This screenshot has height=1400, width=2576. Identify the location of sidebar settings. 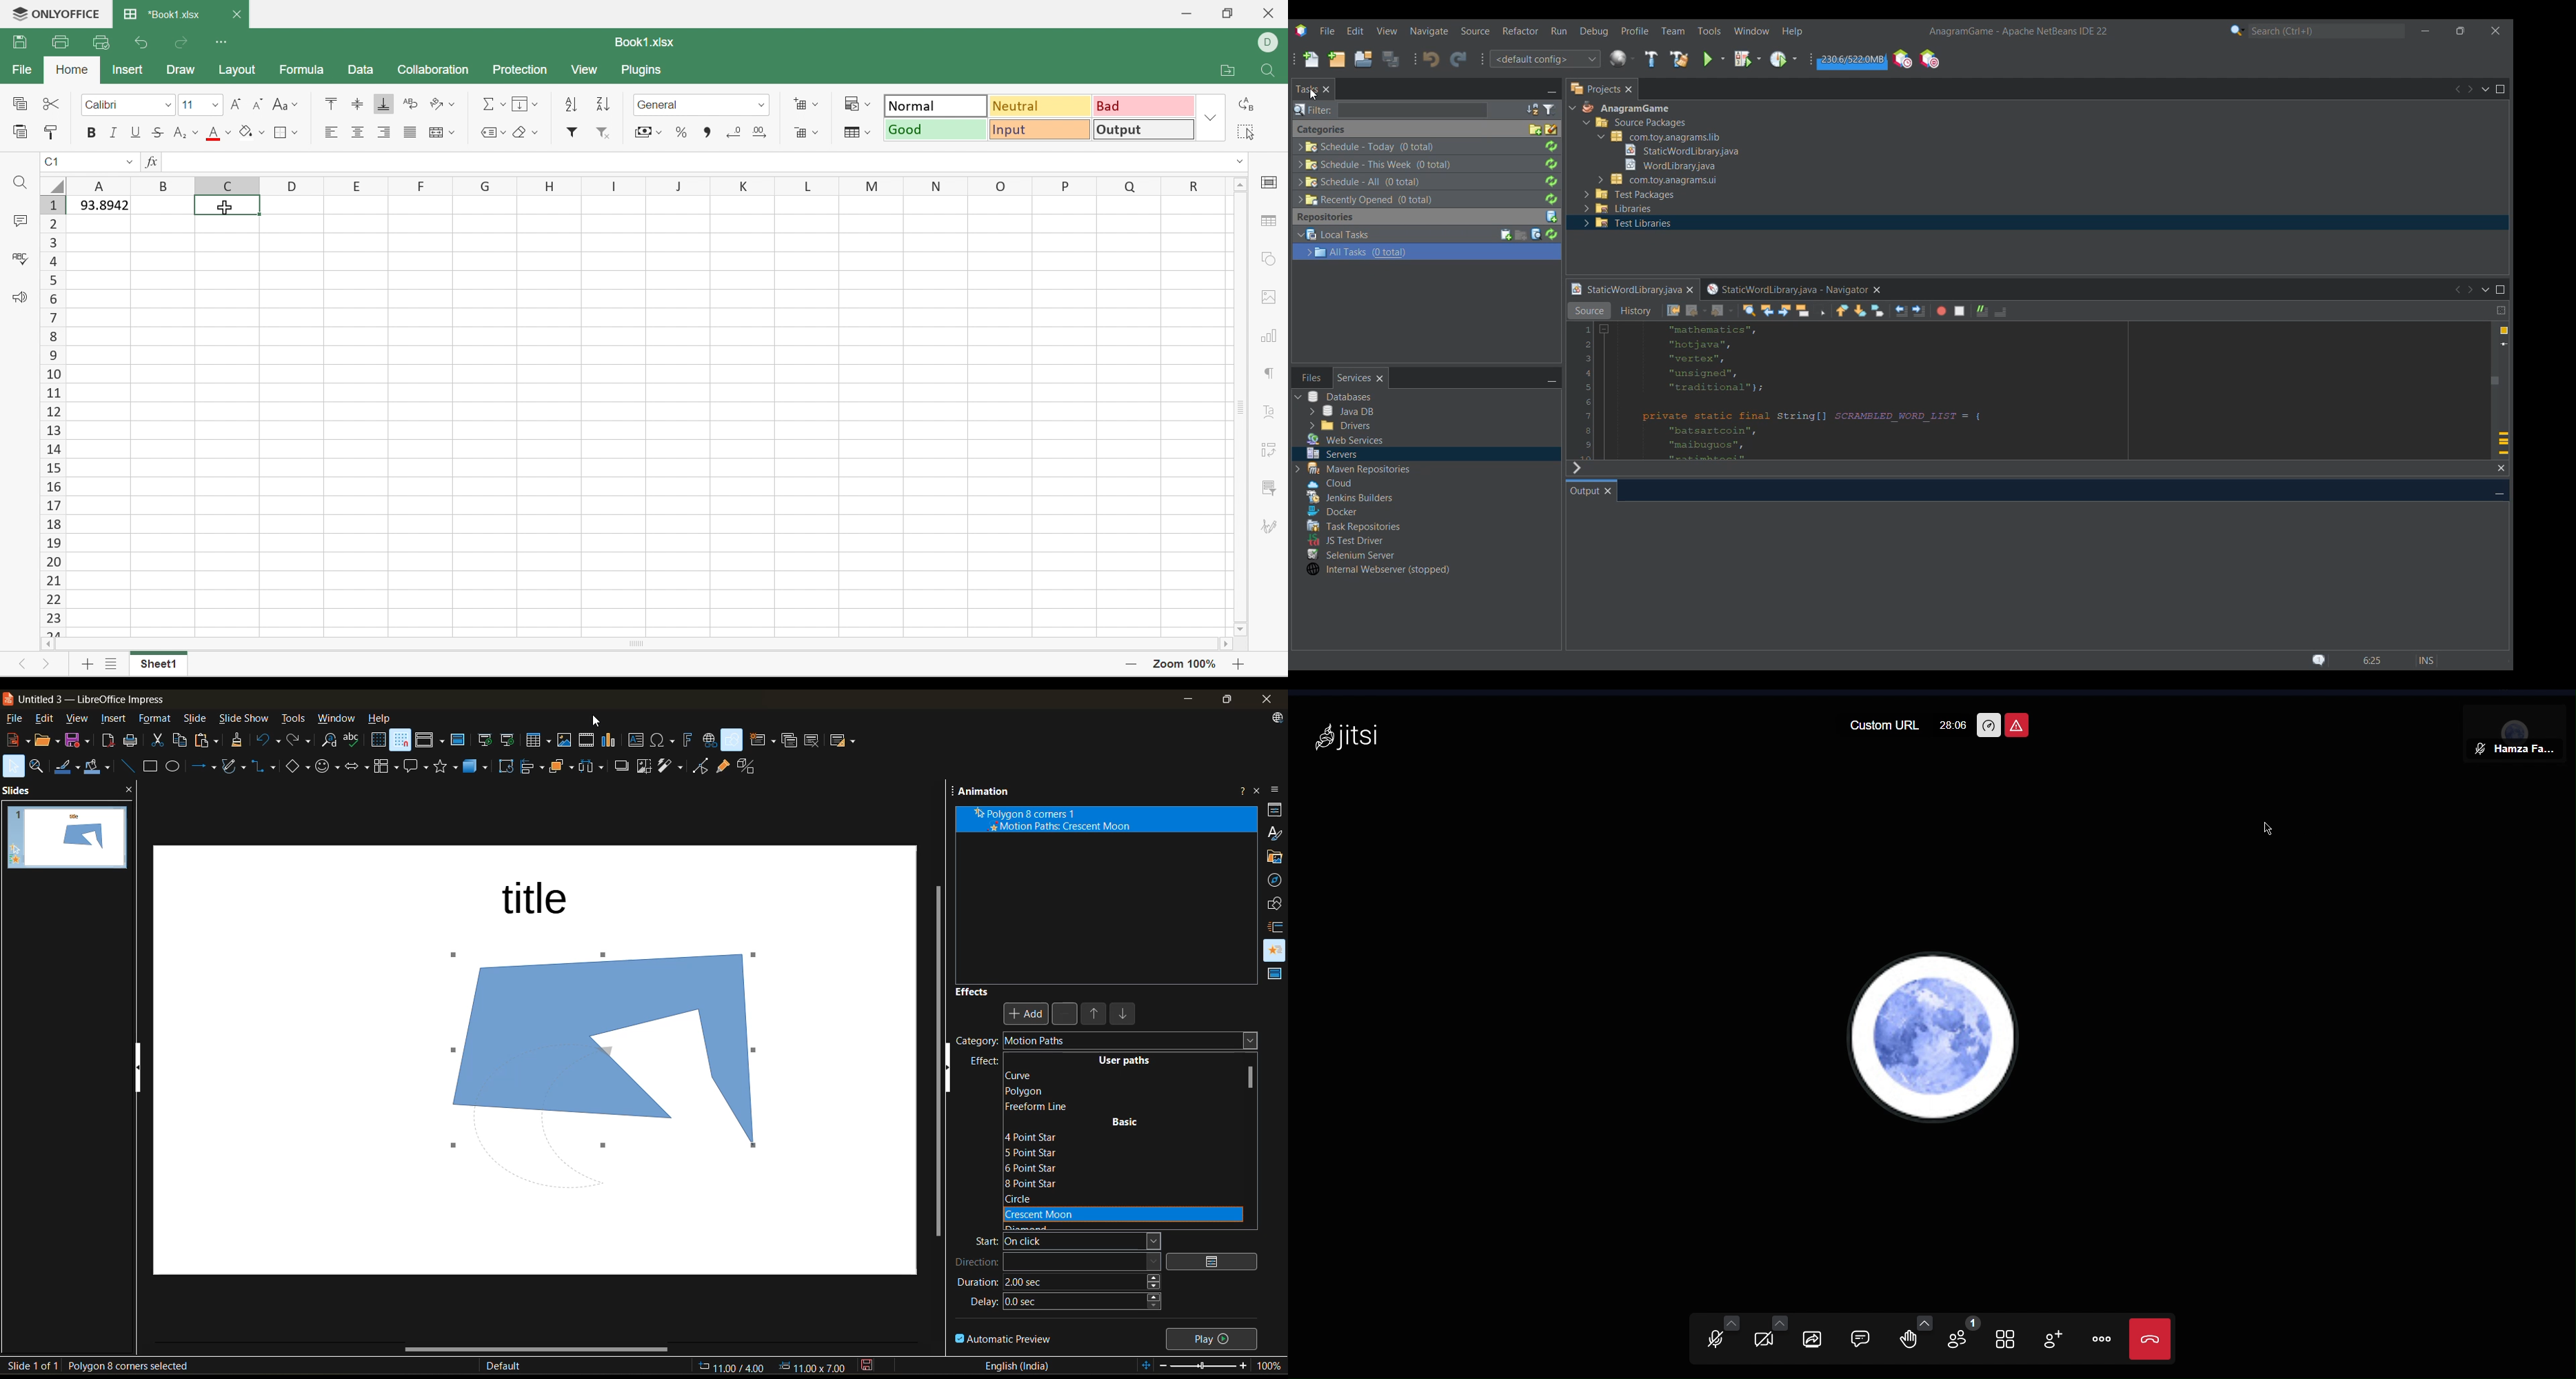
(1279, 789).